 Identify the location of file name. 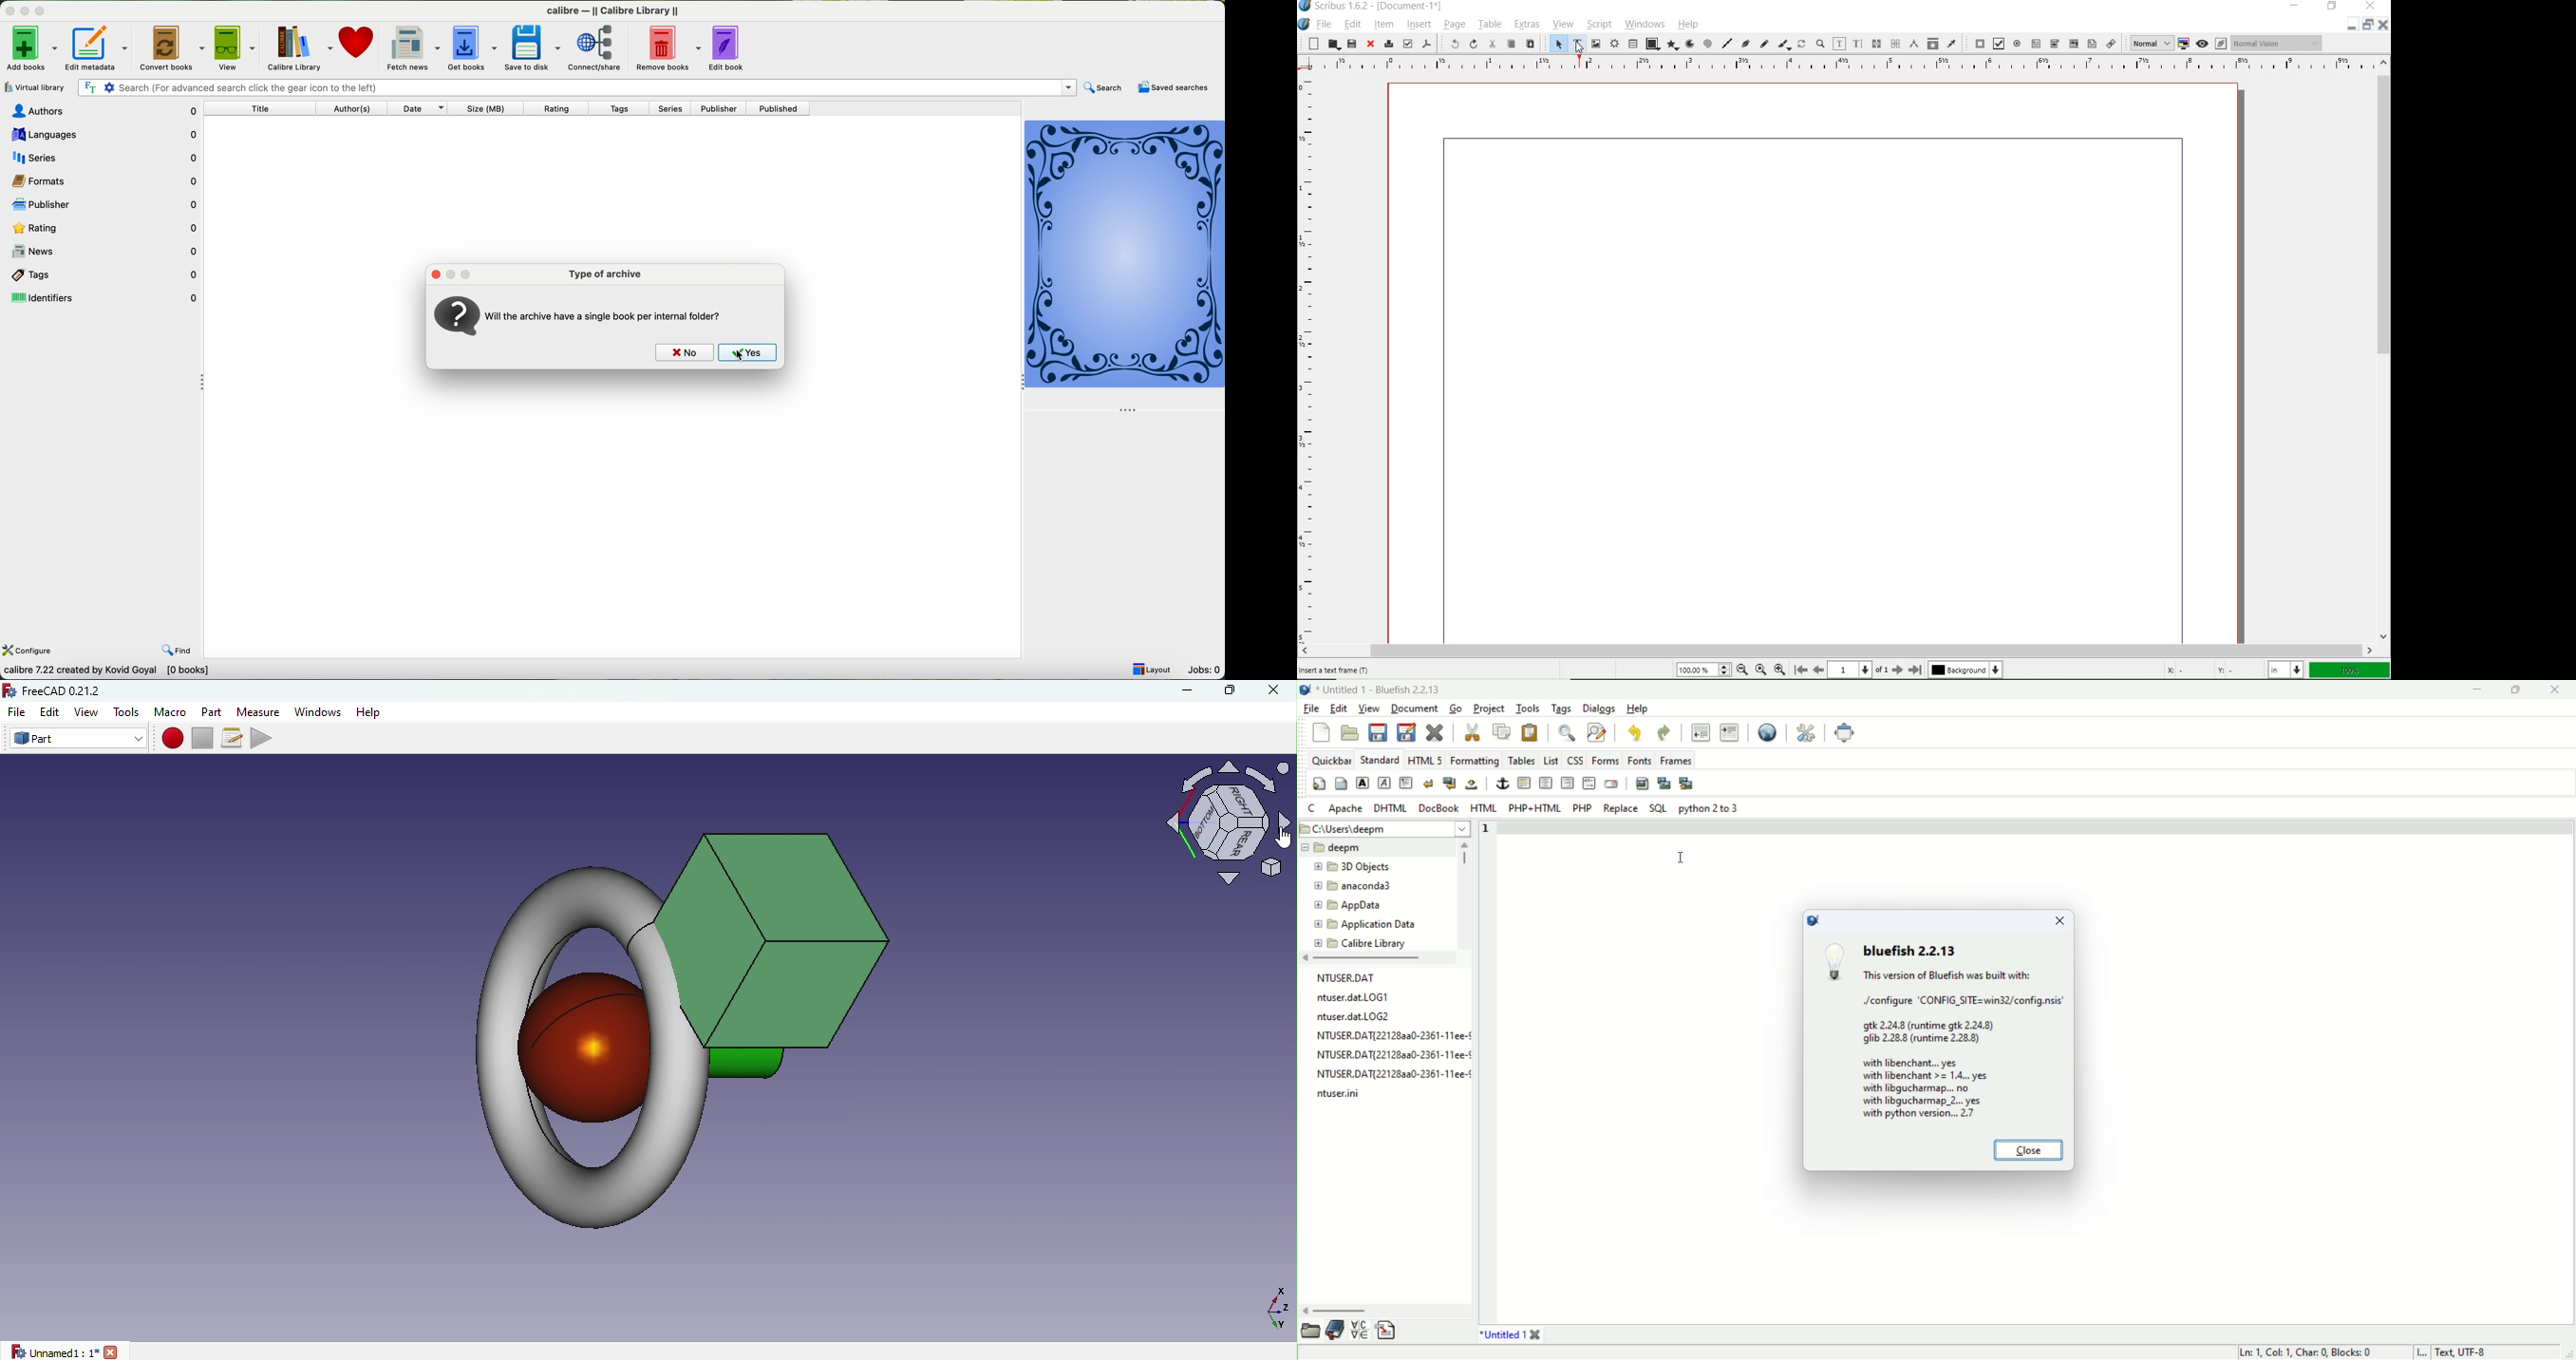
(1394, 1055).